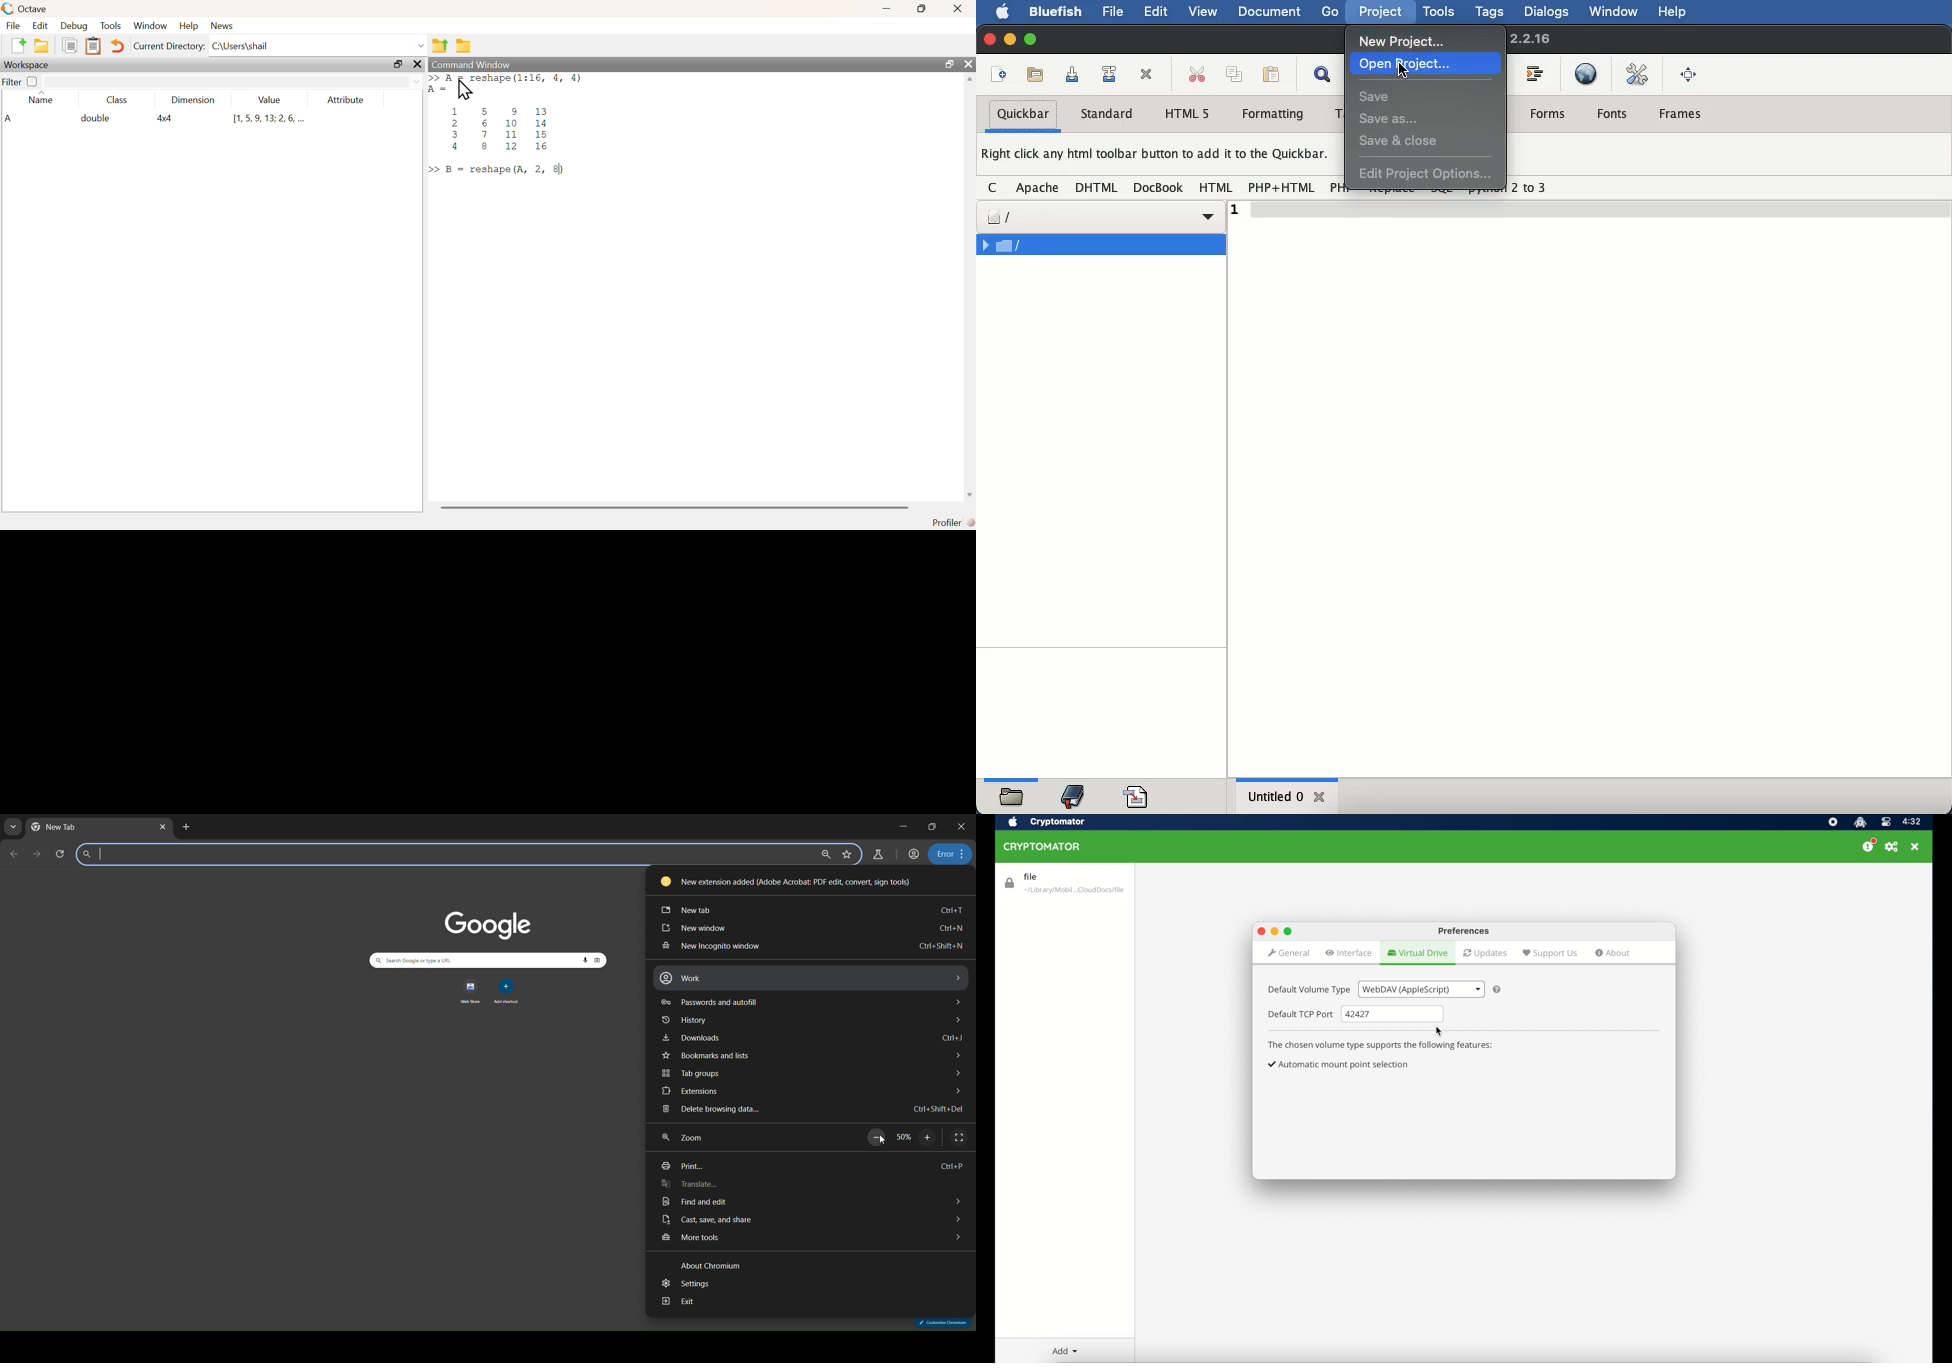 The height and width of the screenshot is (1372, 1960). I want to click on fonts, so click(1614, 114).